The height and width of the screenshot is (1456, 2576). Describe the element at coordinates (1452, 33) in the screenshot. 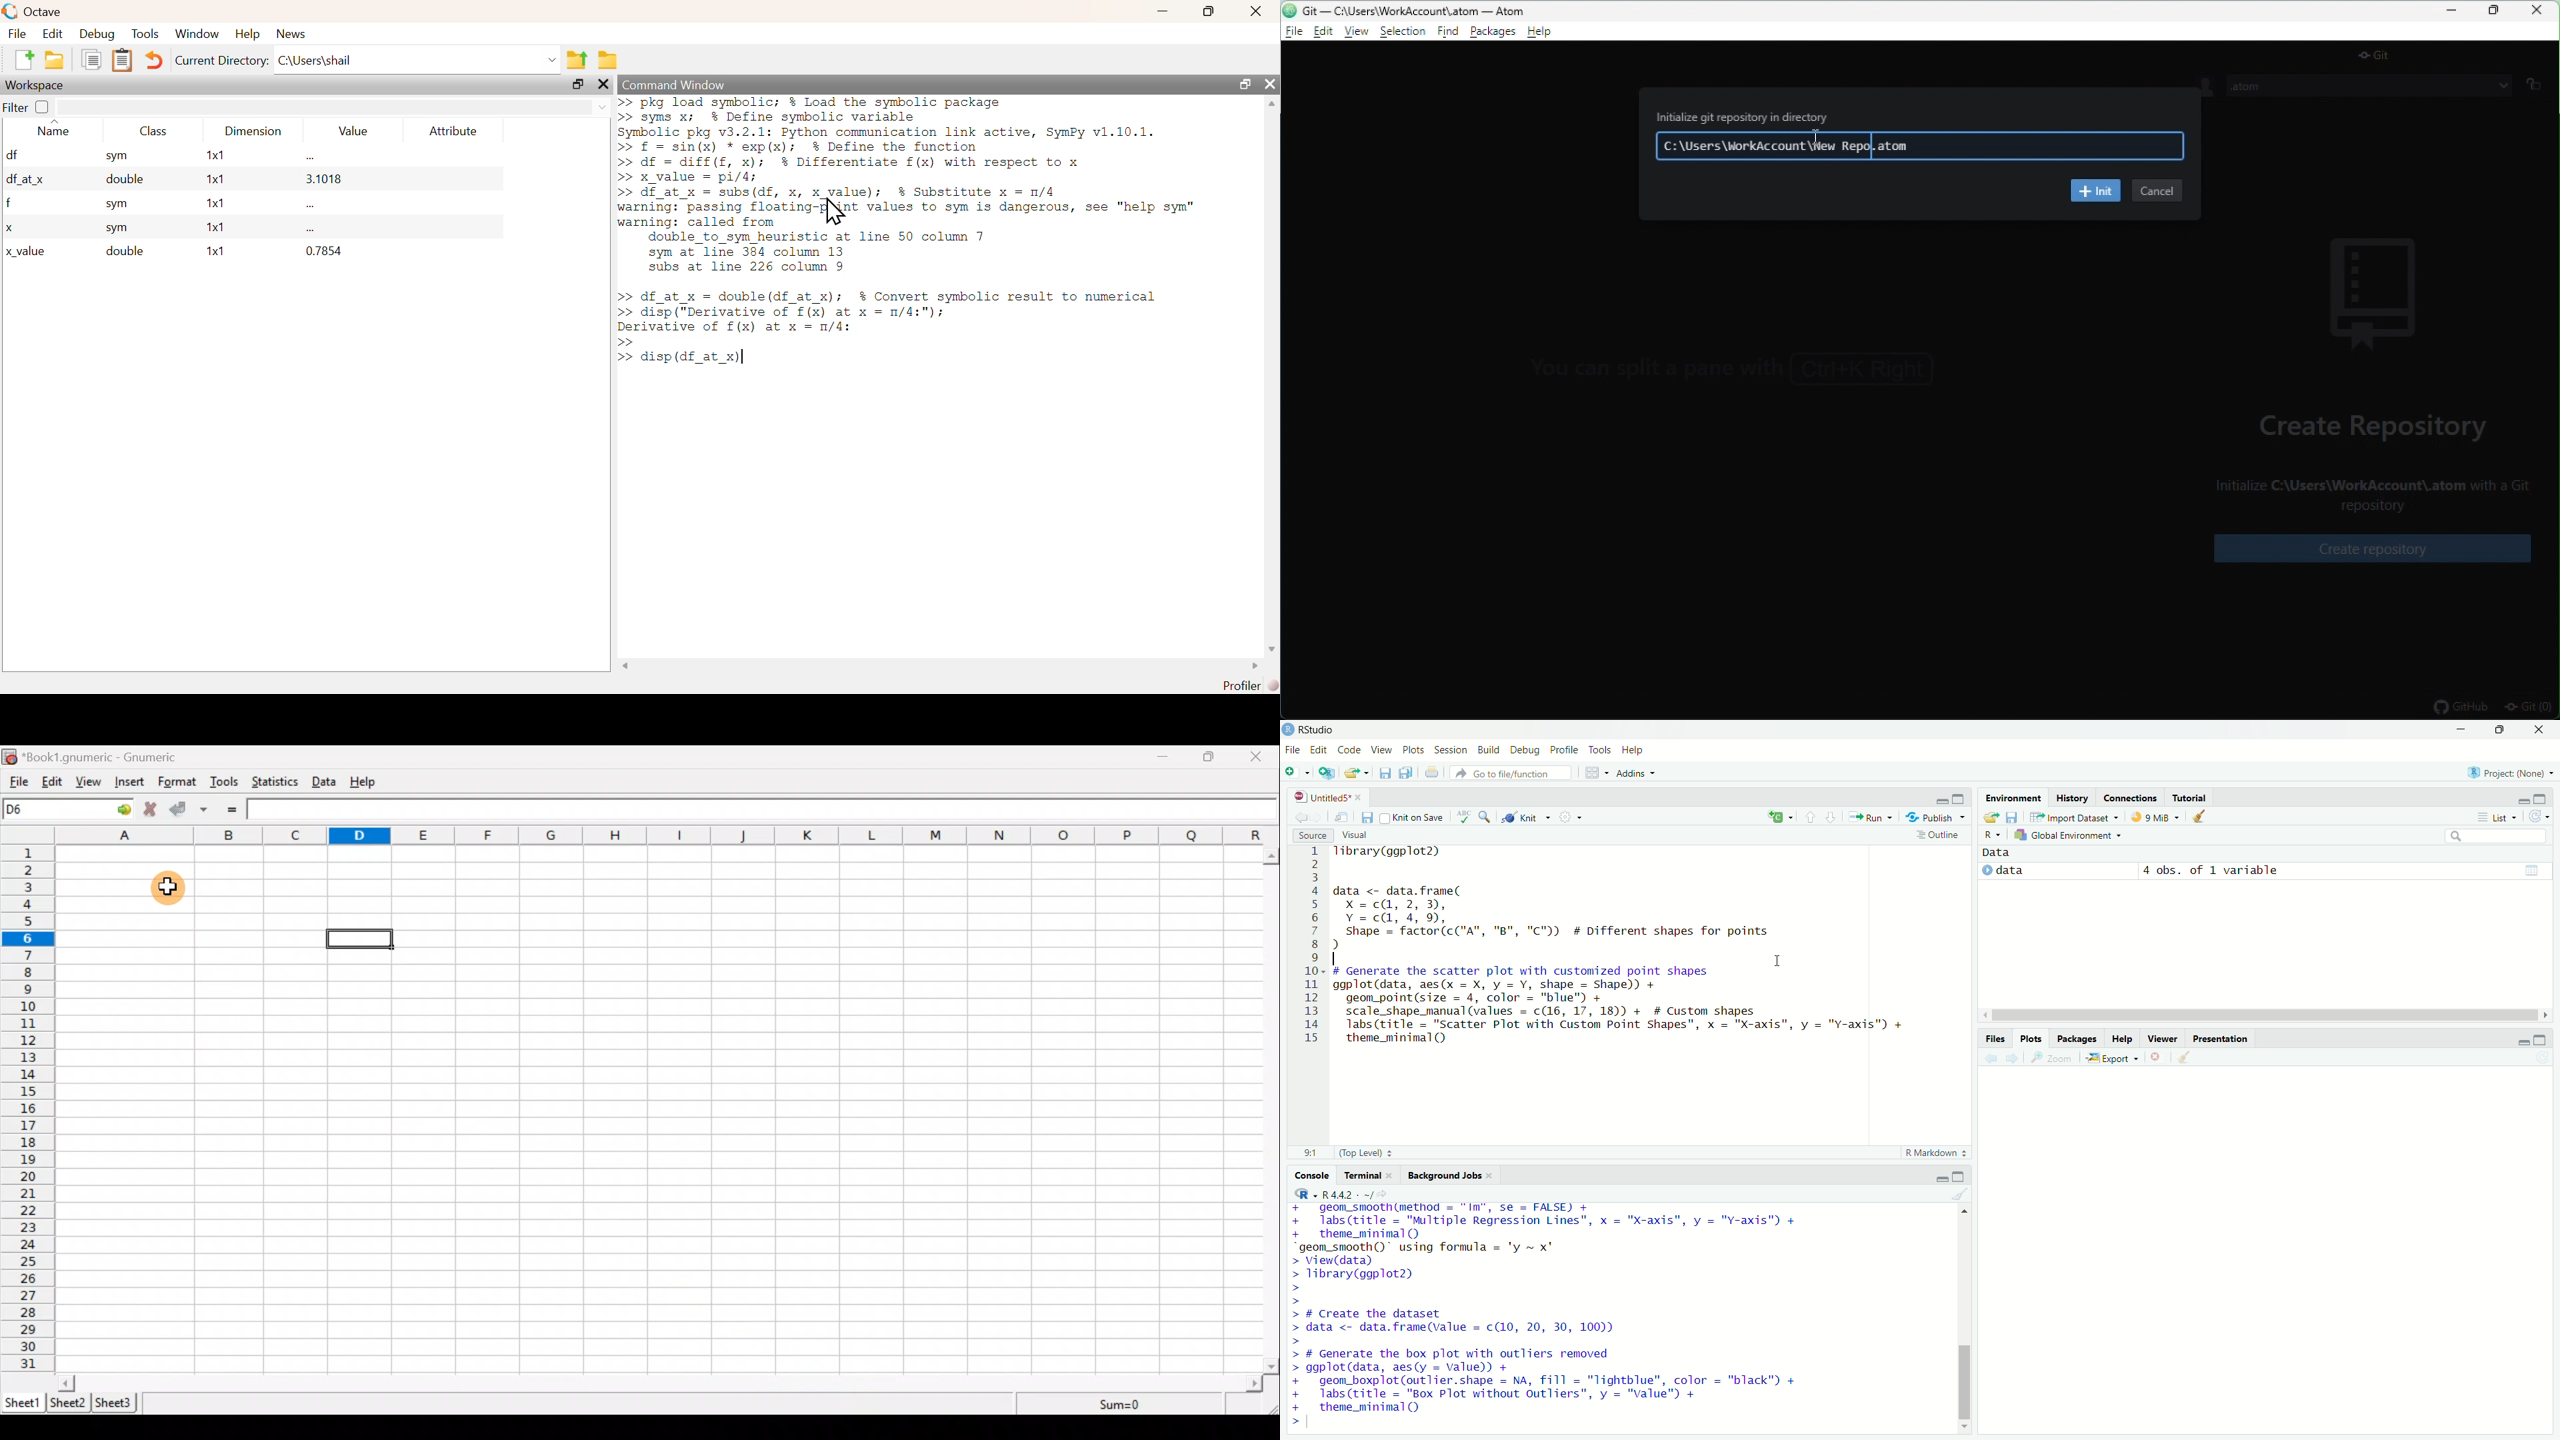

I see `find` at that location.